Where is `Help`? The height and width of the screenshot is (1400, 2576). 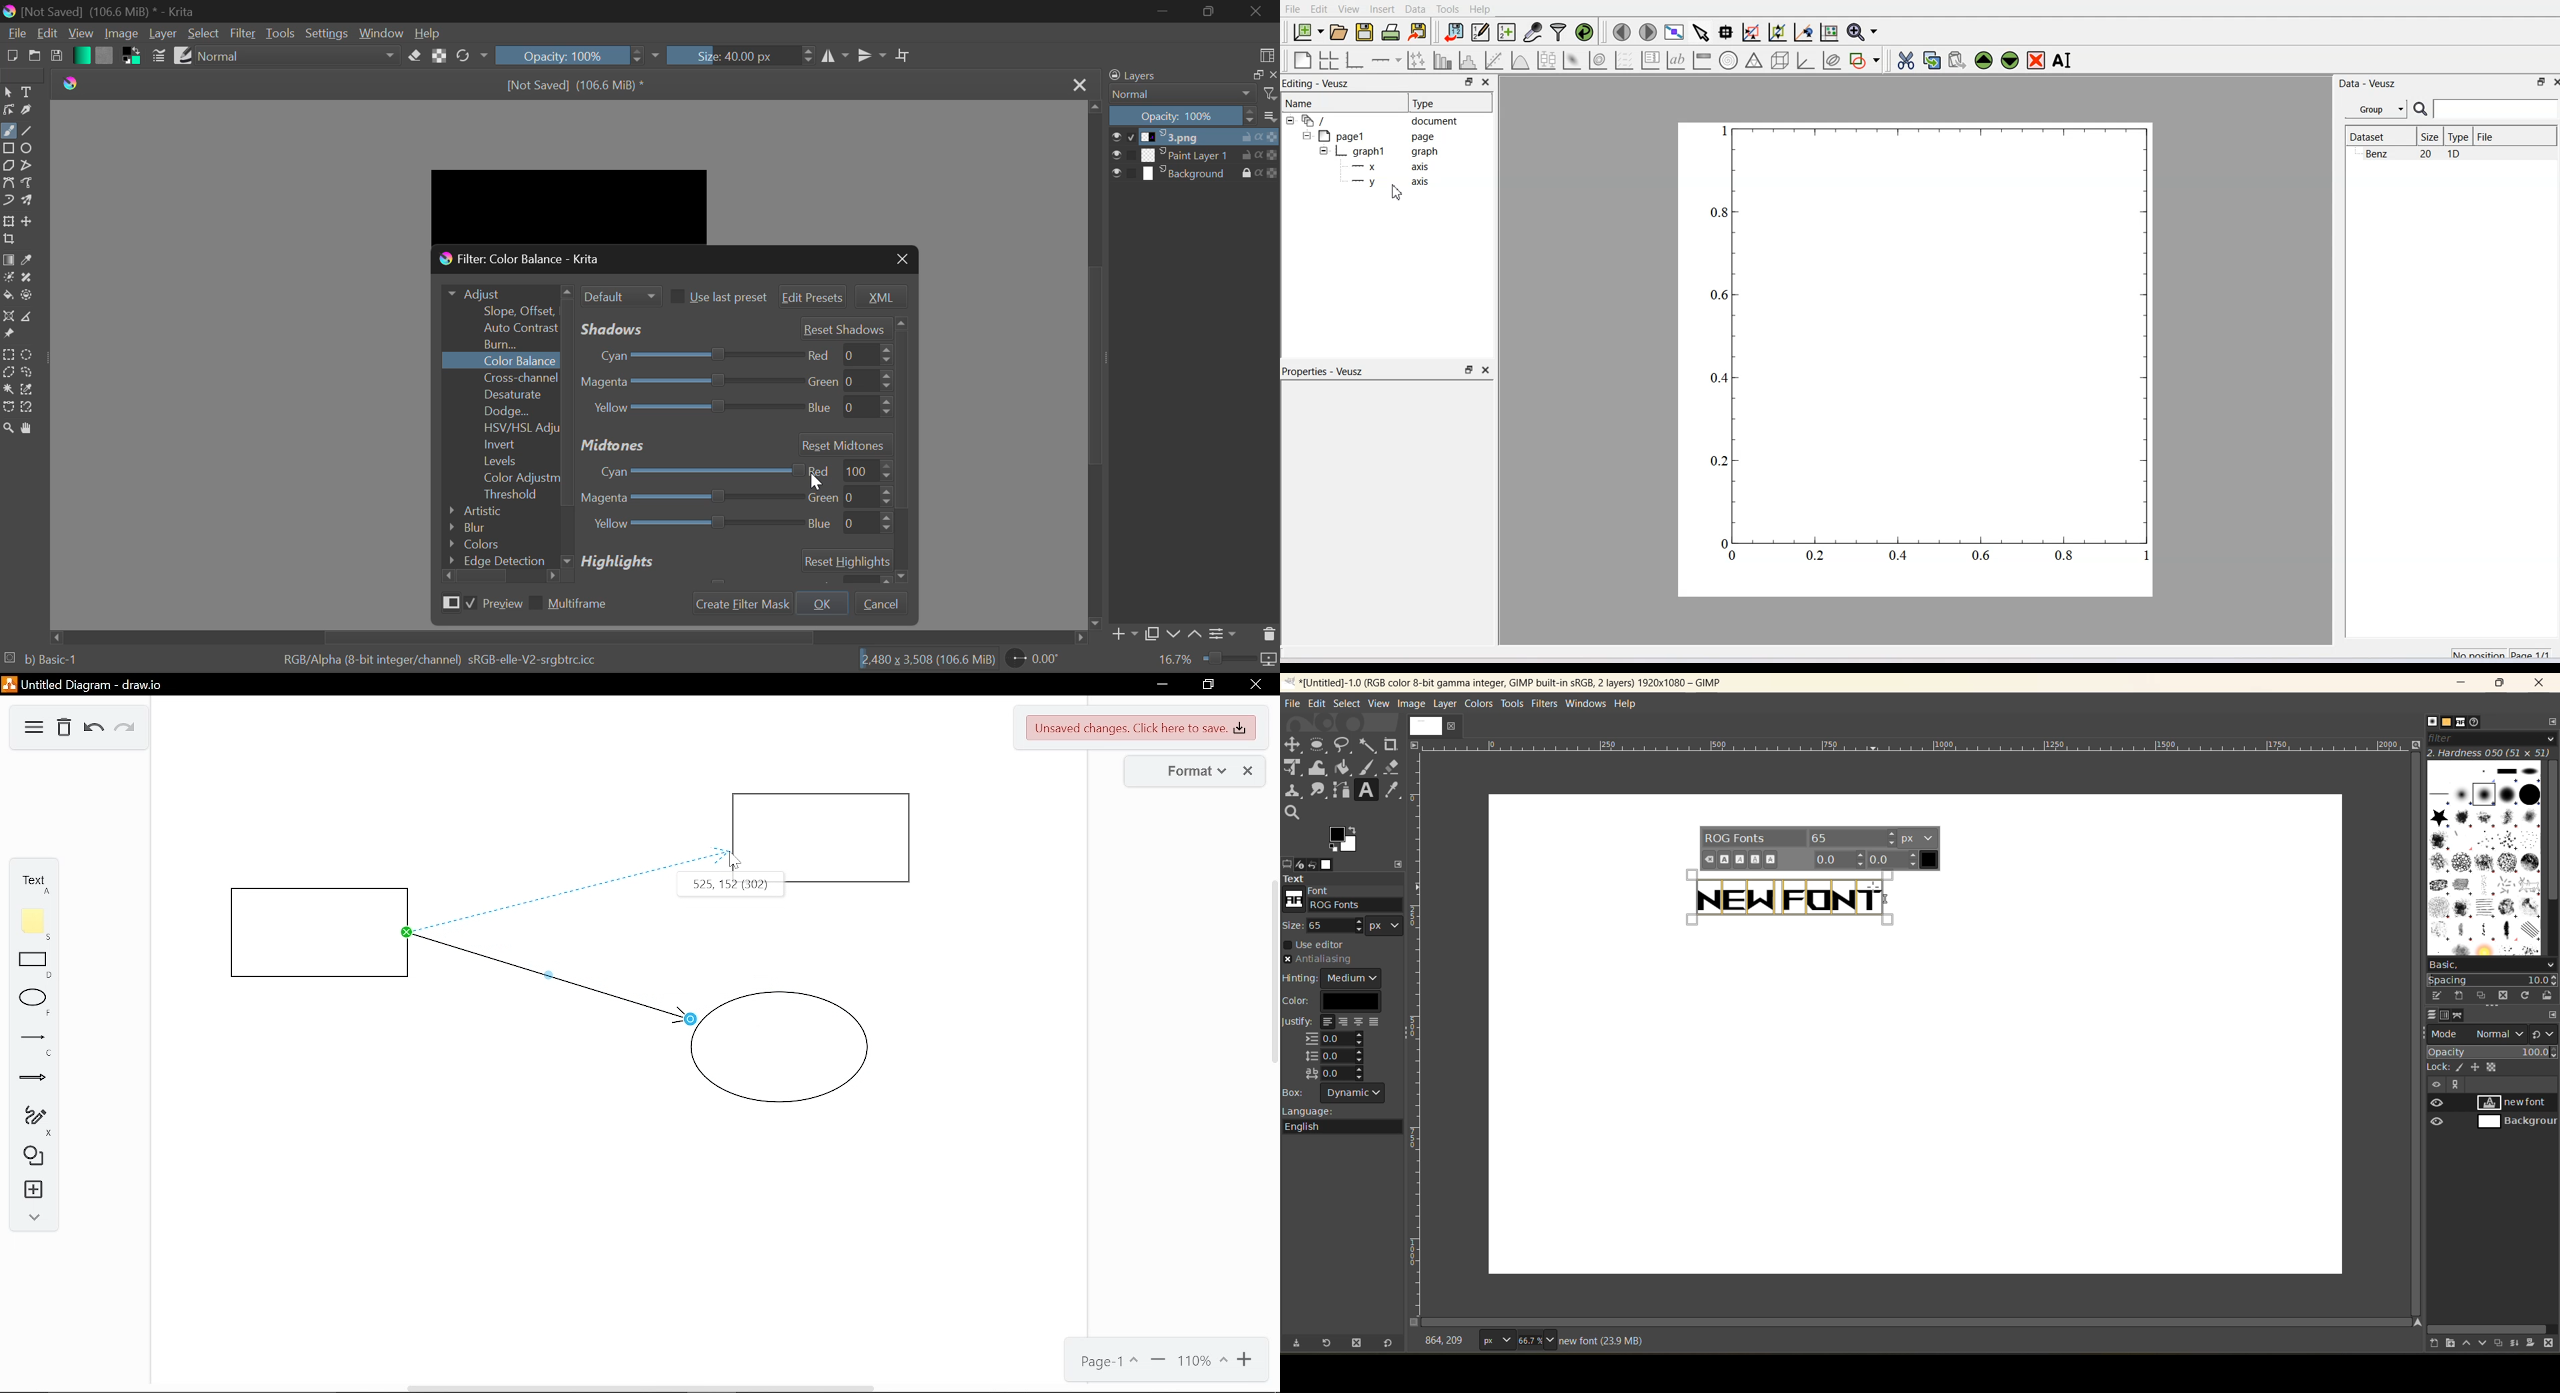 Help is located at coordinates (427, 33).